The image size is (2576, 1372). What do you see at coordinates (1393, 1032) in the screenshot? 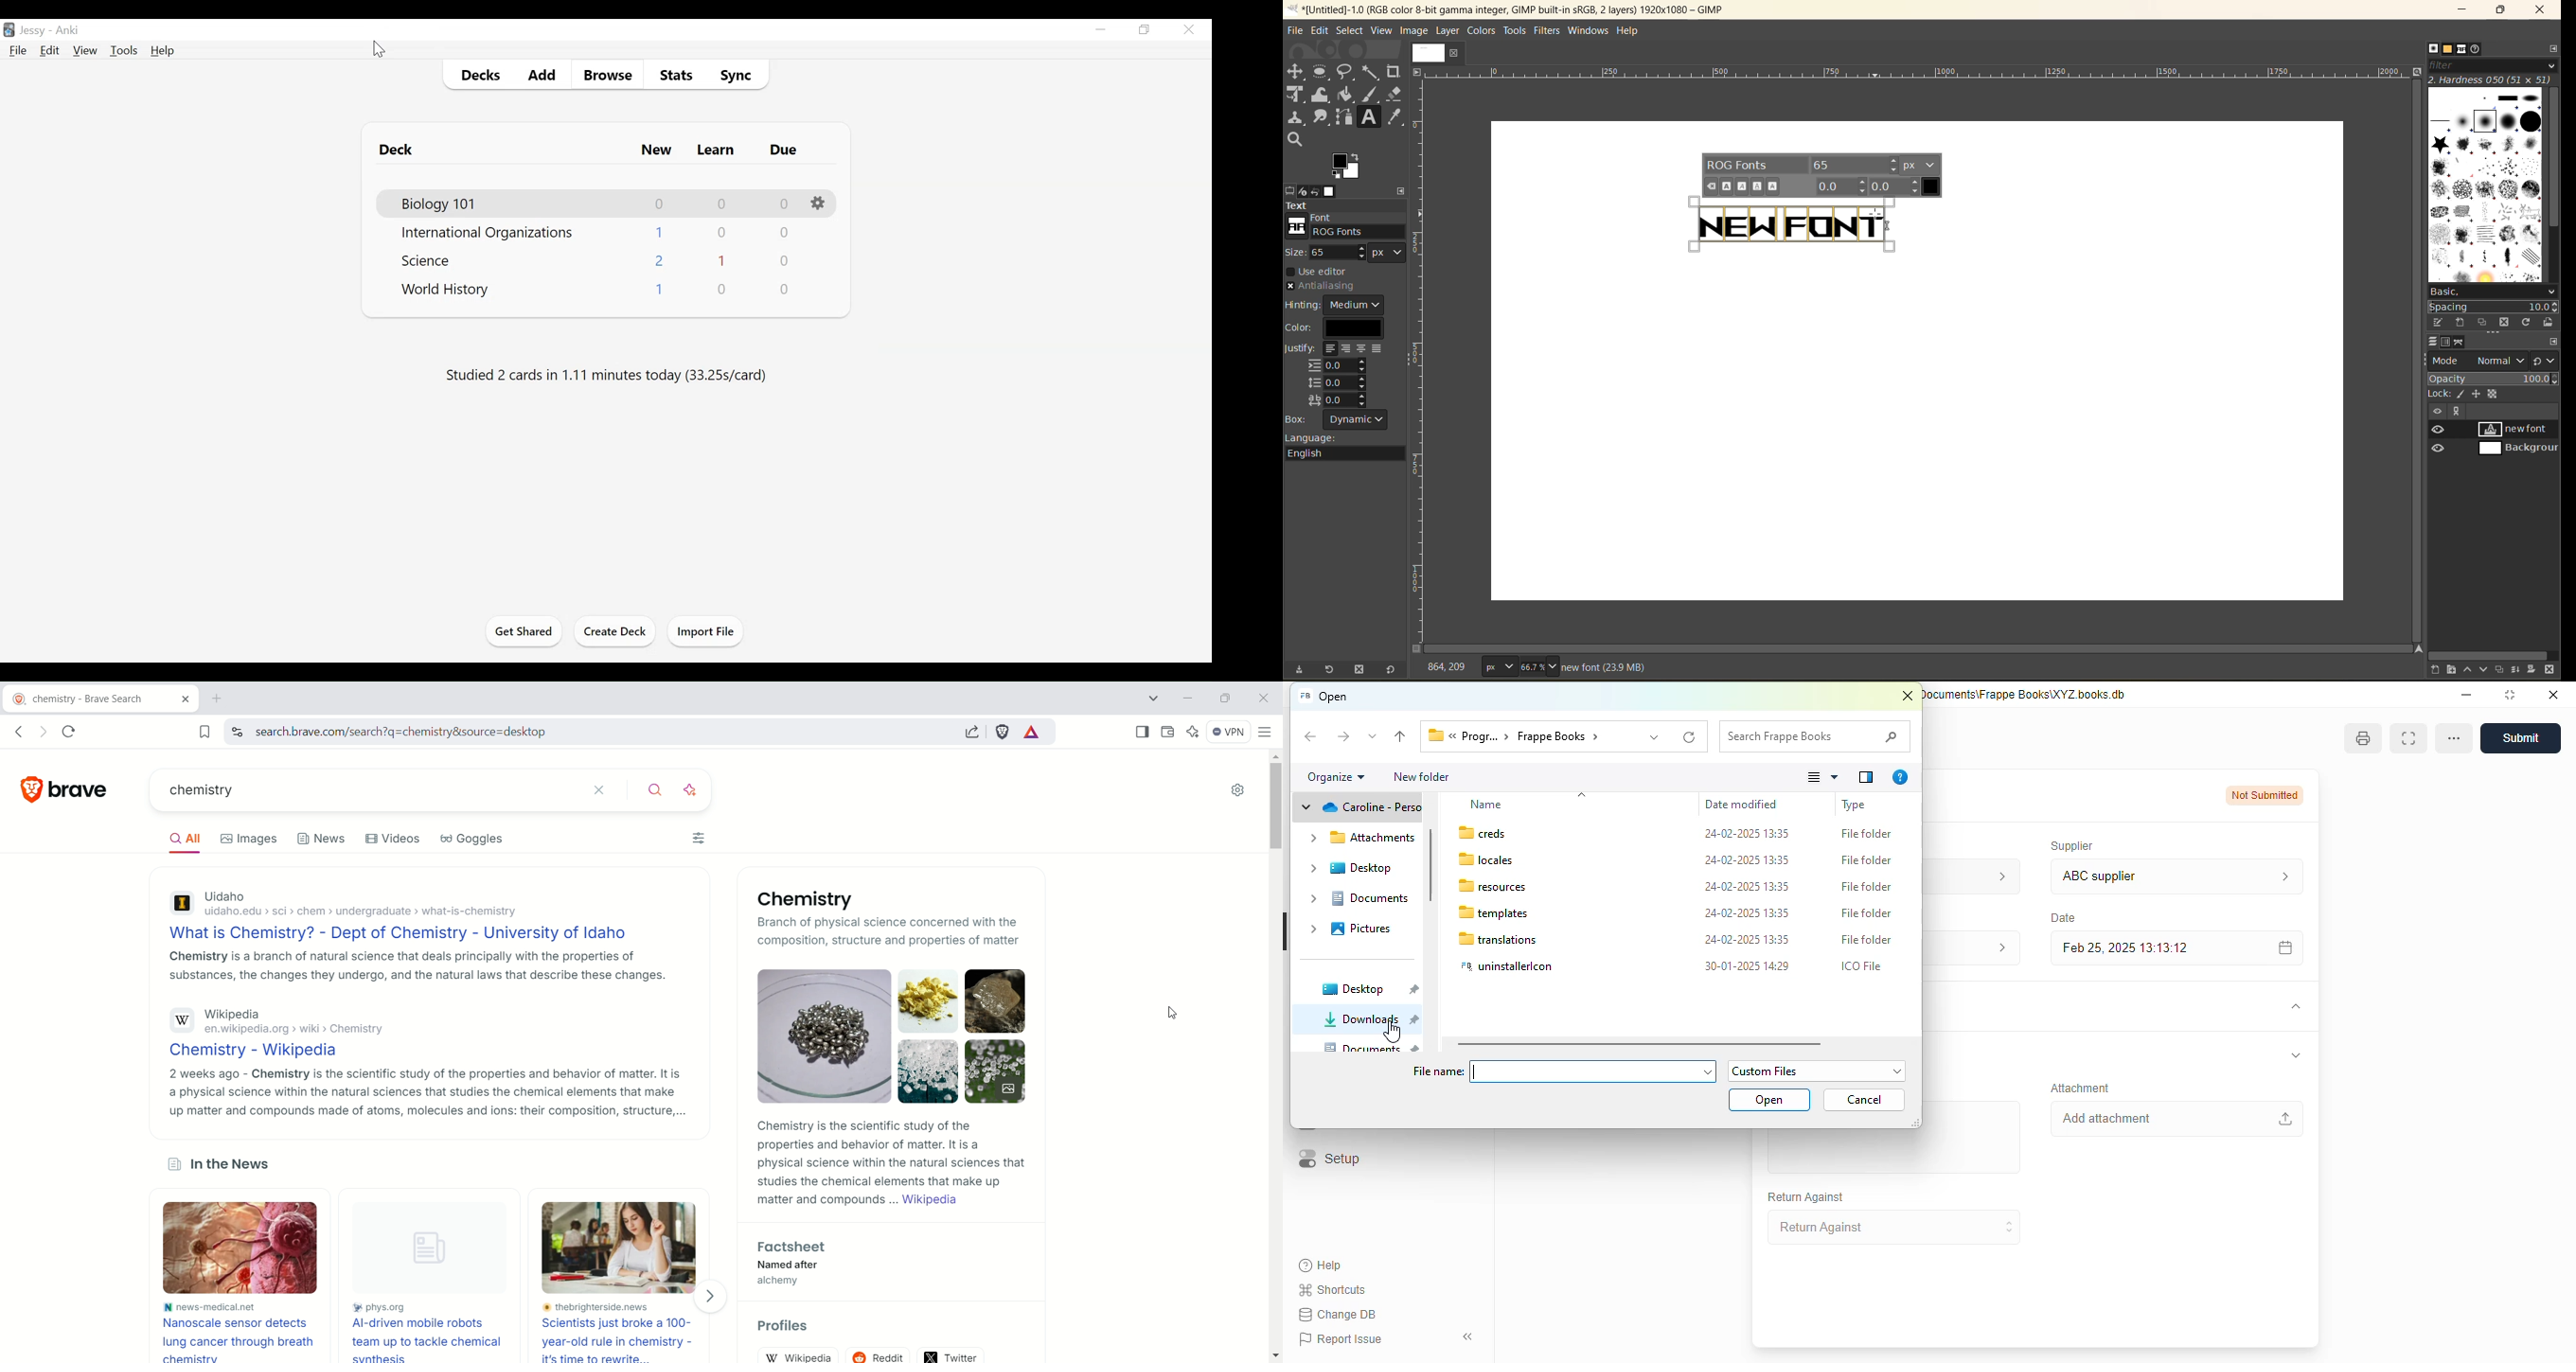
I see `cursor` at bounding box center [1393, 1032].